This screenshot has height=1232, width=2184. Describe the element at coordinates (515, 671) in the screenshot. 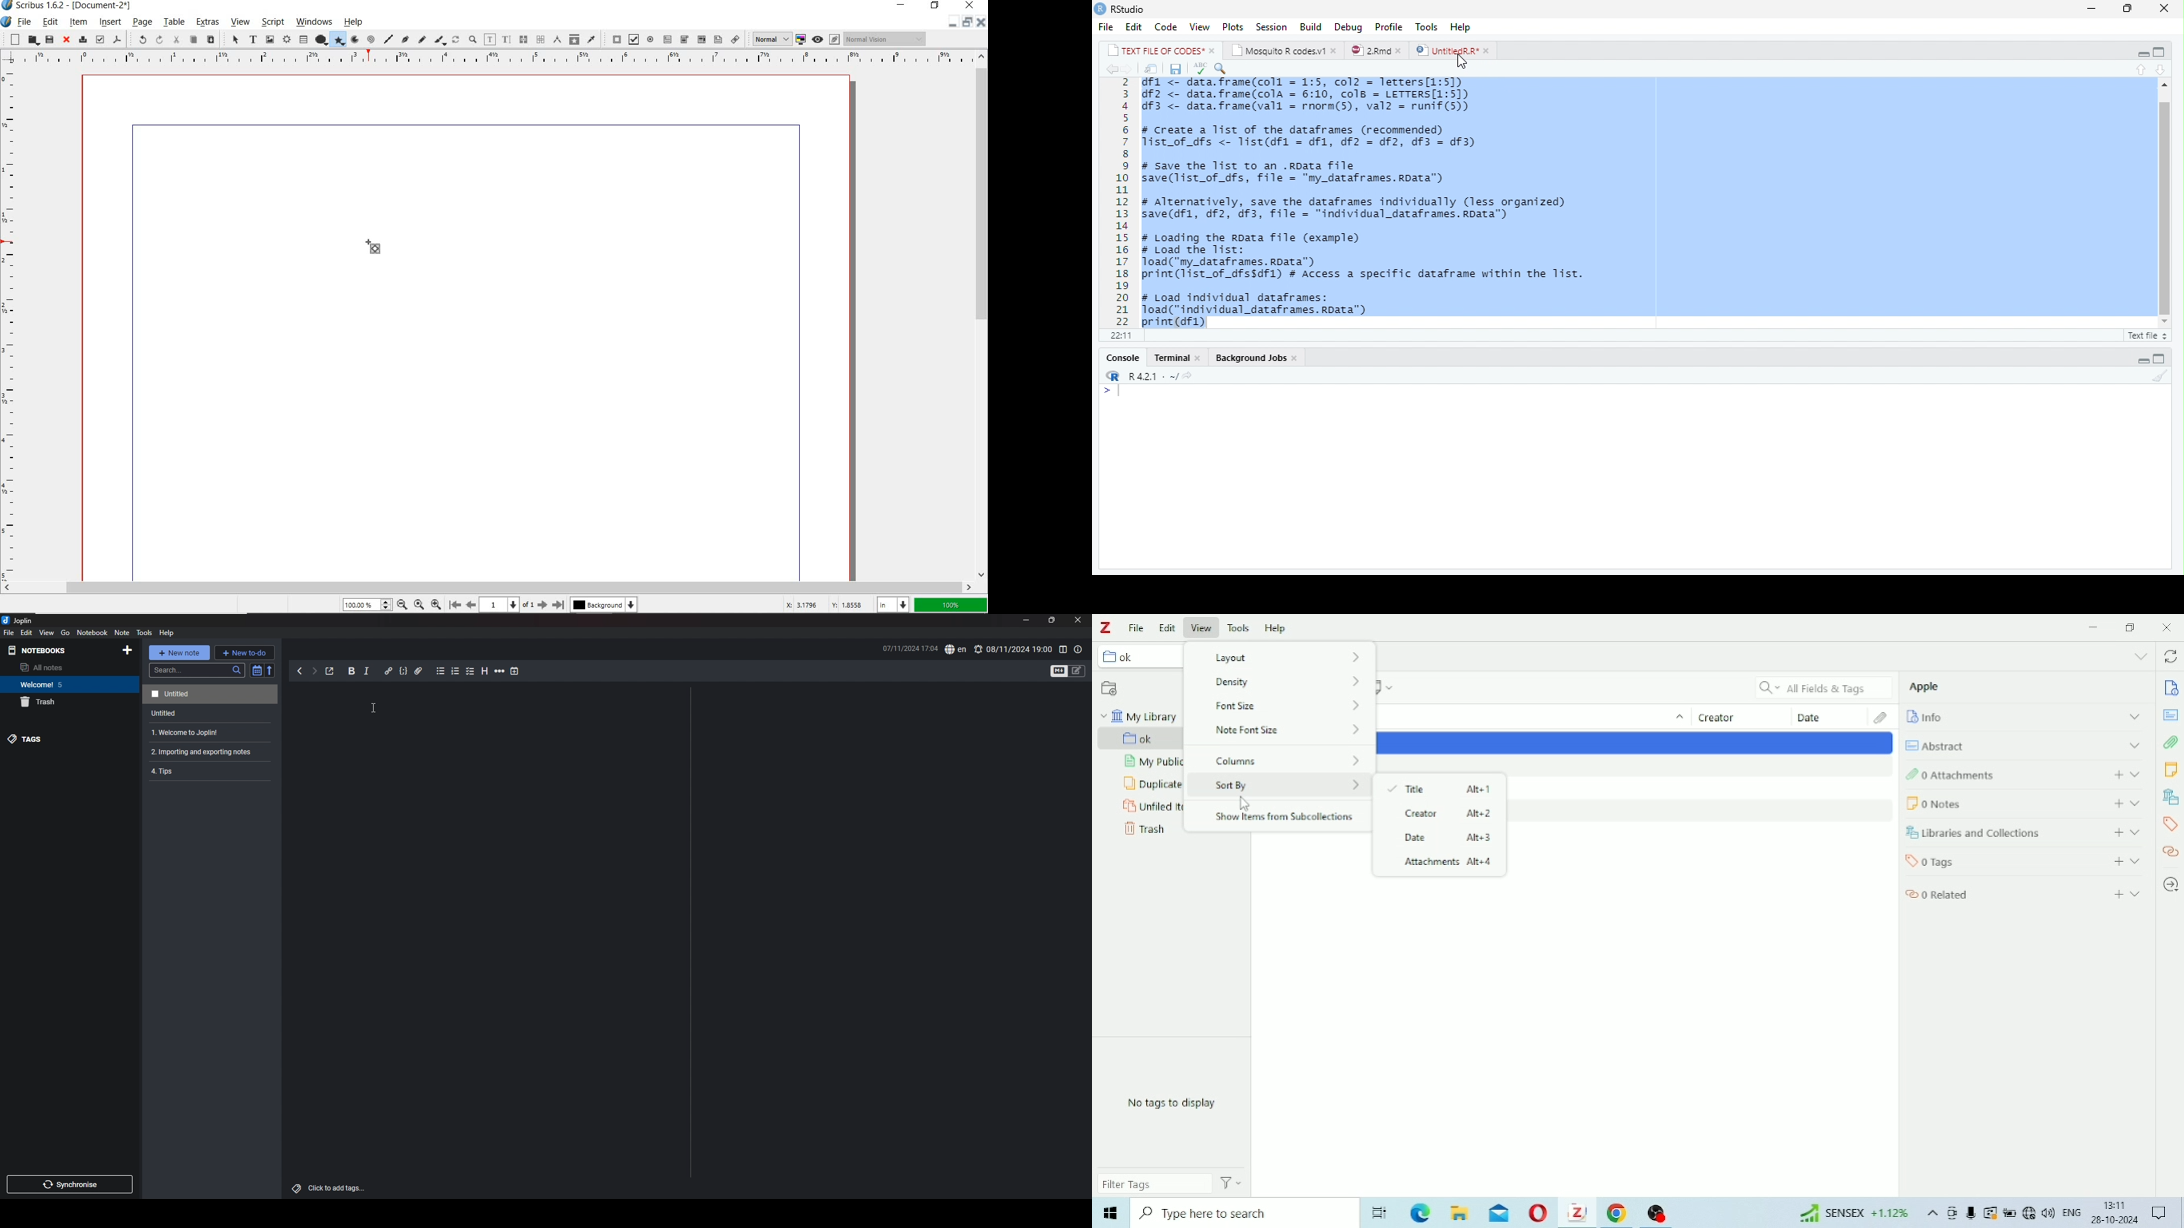

I see `add time` at that location.